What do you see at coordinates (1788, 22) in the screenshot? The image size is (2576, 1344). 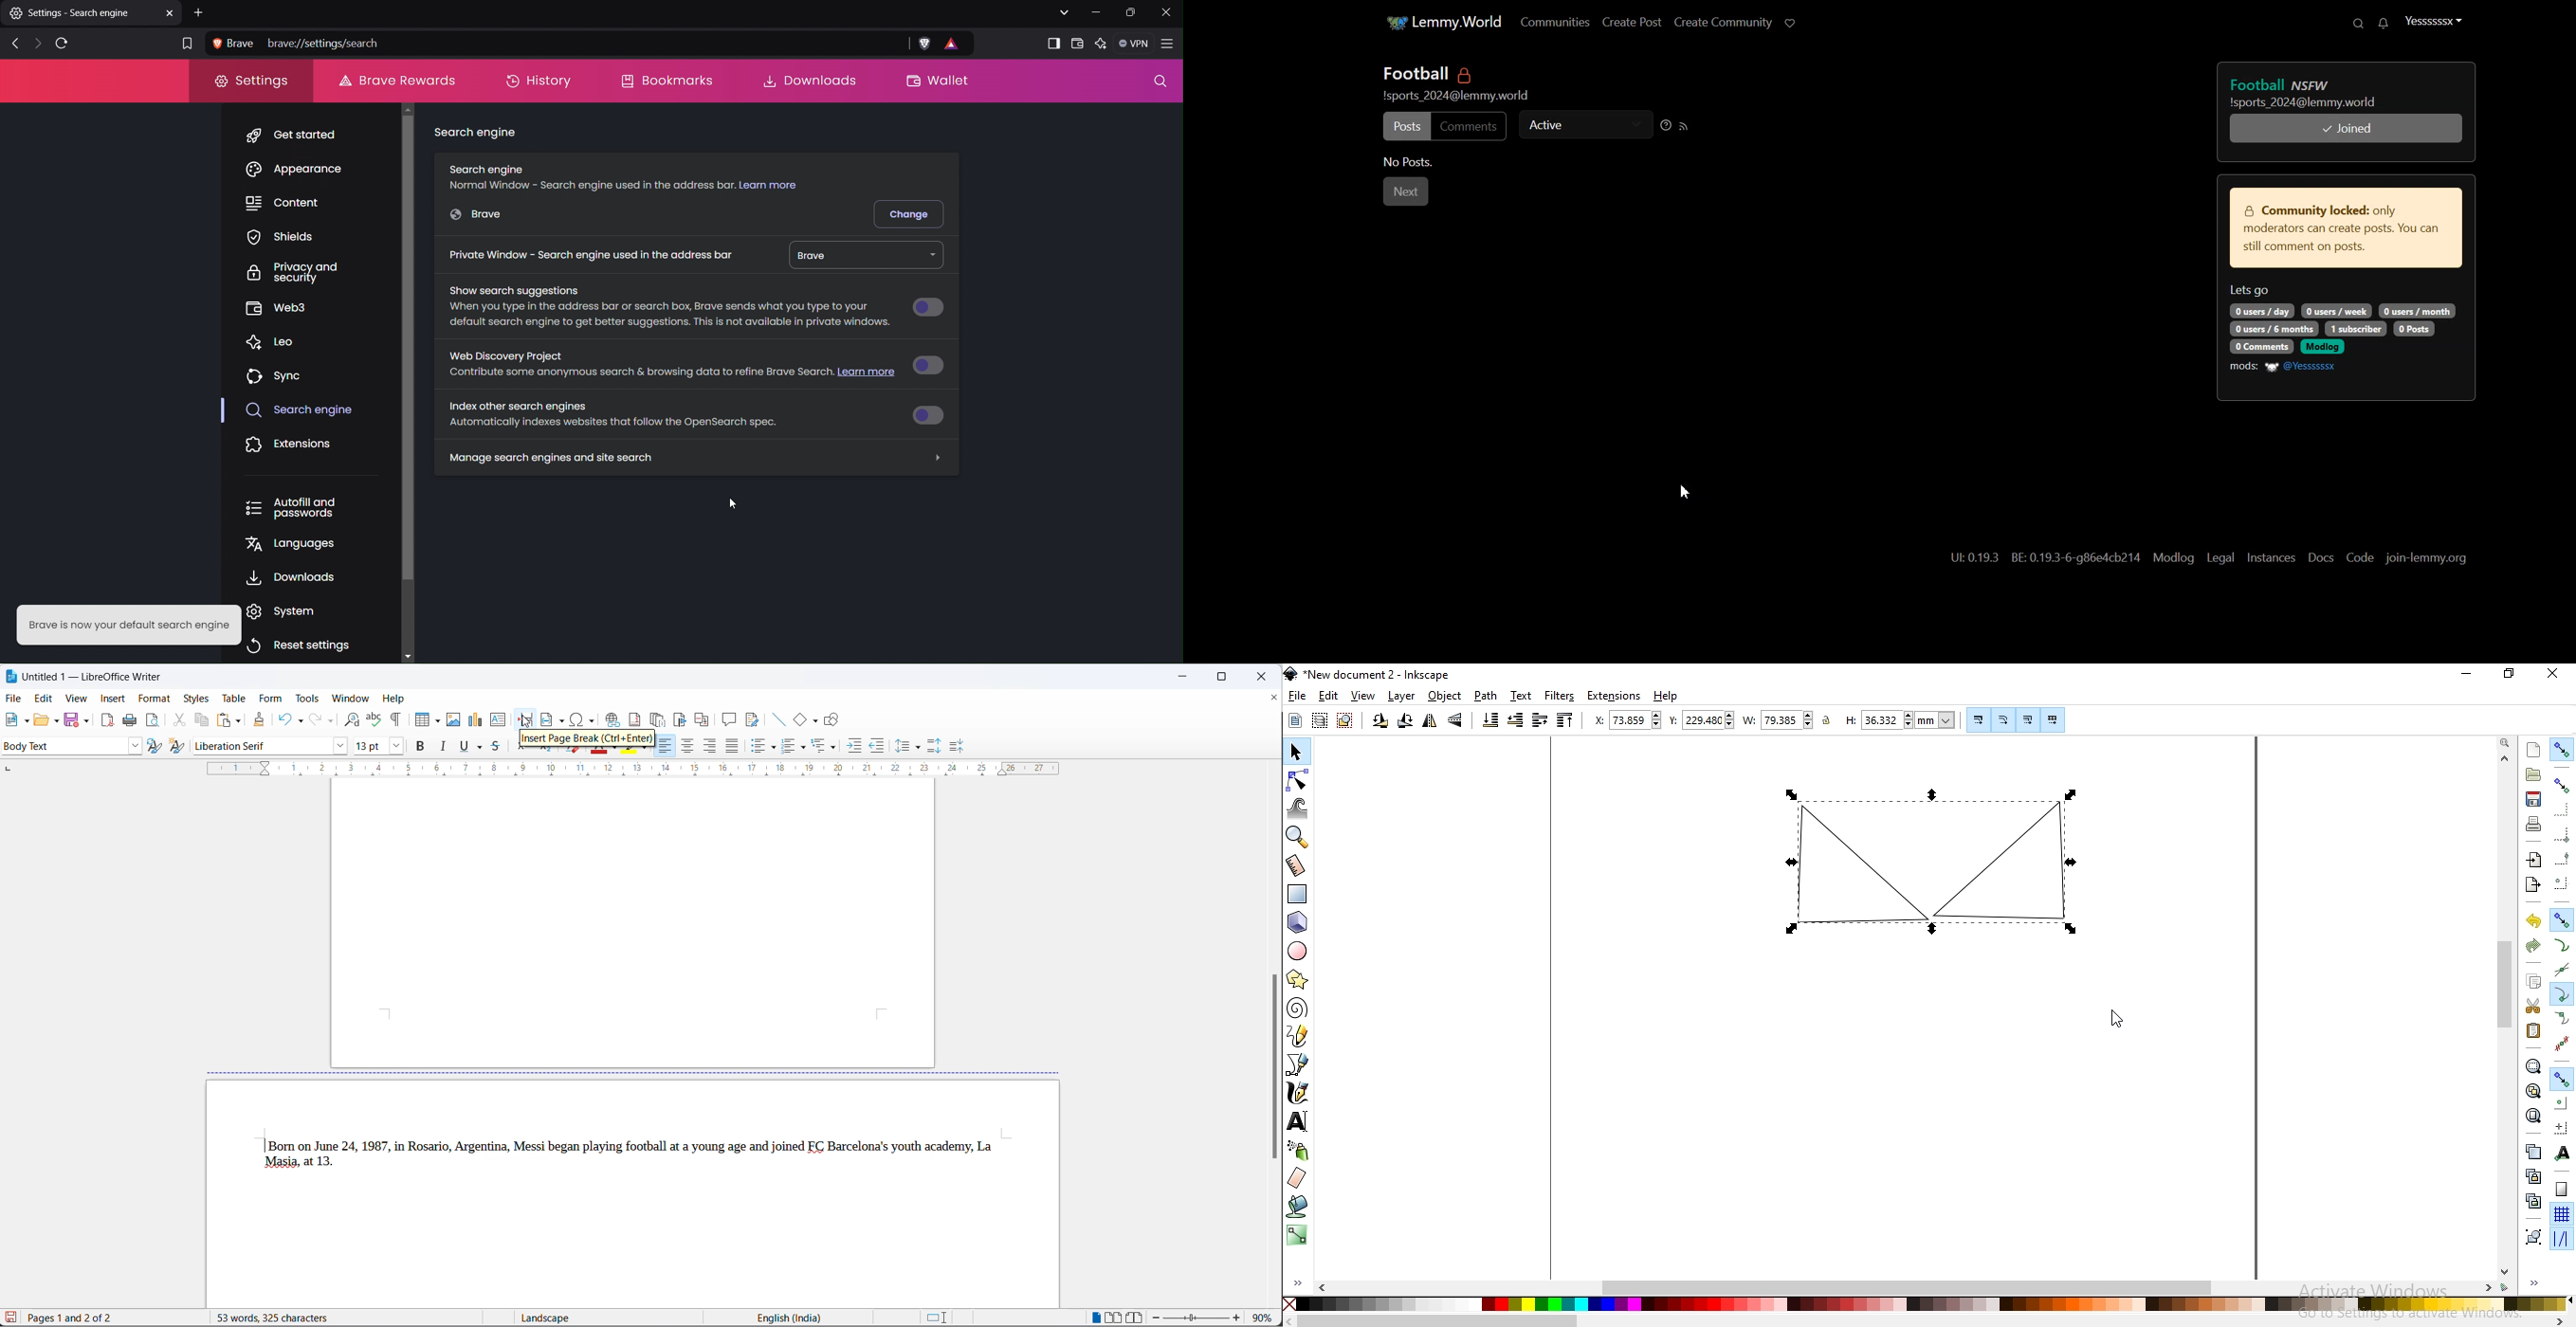 I see `Support Lemmy` at bounding box center [1788, 22].